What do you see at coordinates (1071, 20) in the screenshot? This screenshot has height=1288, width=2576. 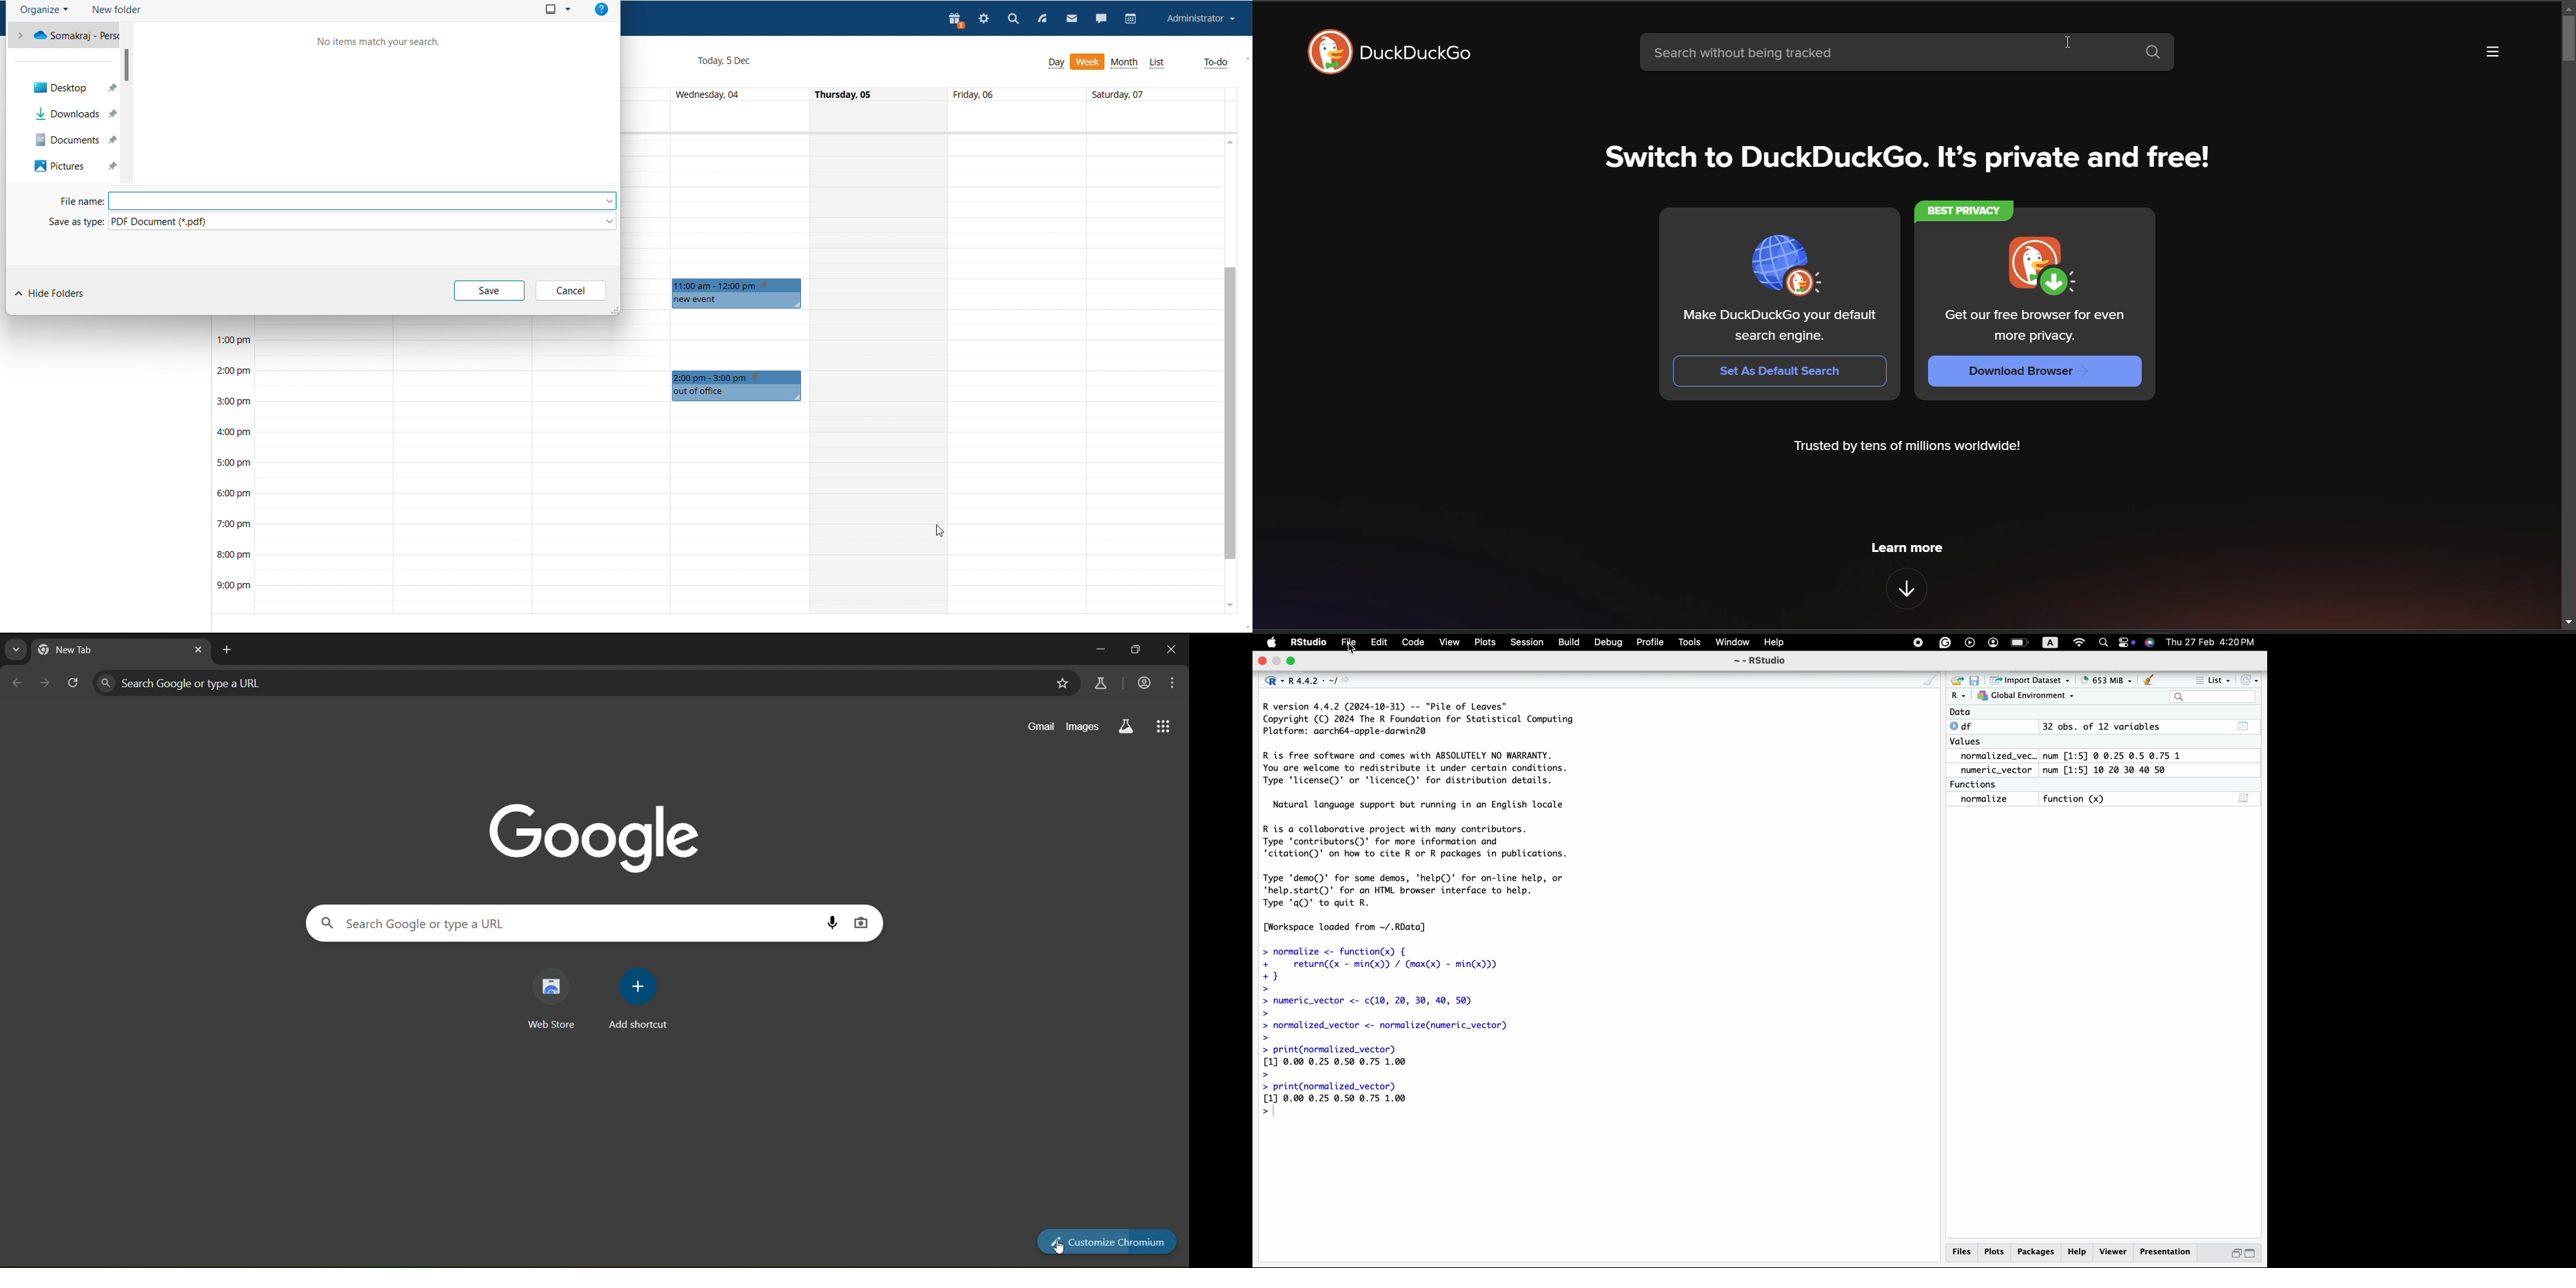 I see `mail` at bounding box center [1071, 20].